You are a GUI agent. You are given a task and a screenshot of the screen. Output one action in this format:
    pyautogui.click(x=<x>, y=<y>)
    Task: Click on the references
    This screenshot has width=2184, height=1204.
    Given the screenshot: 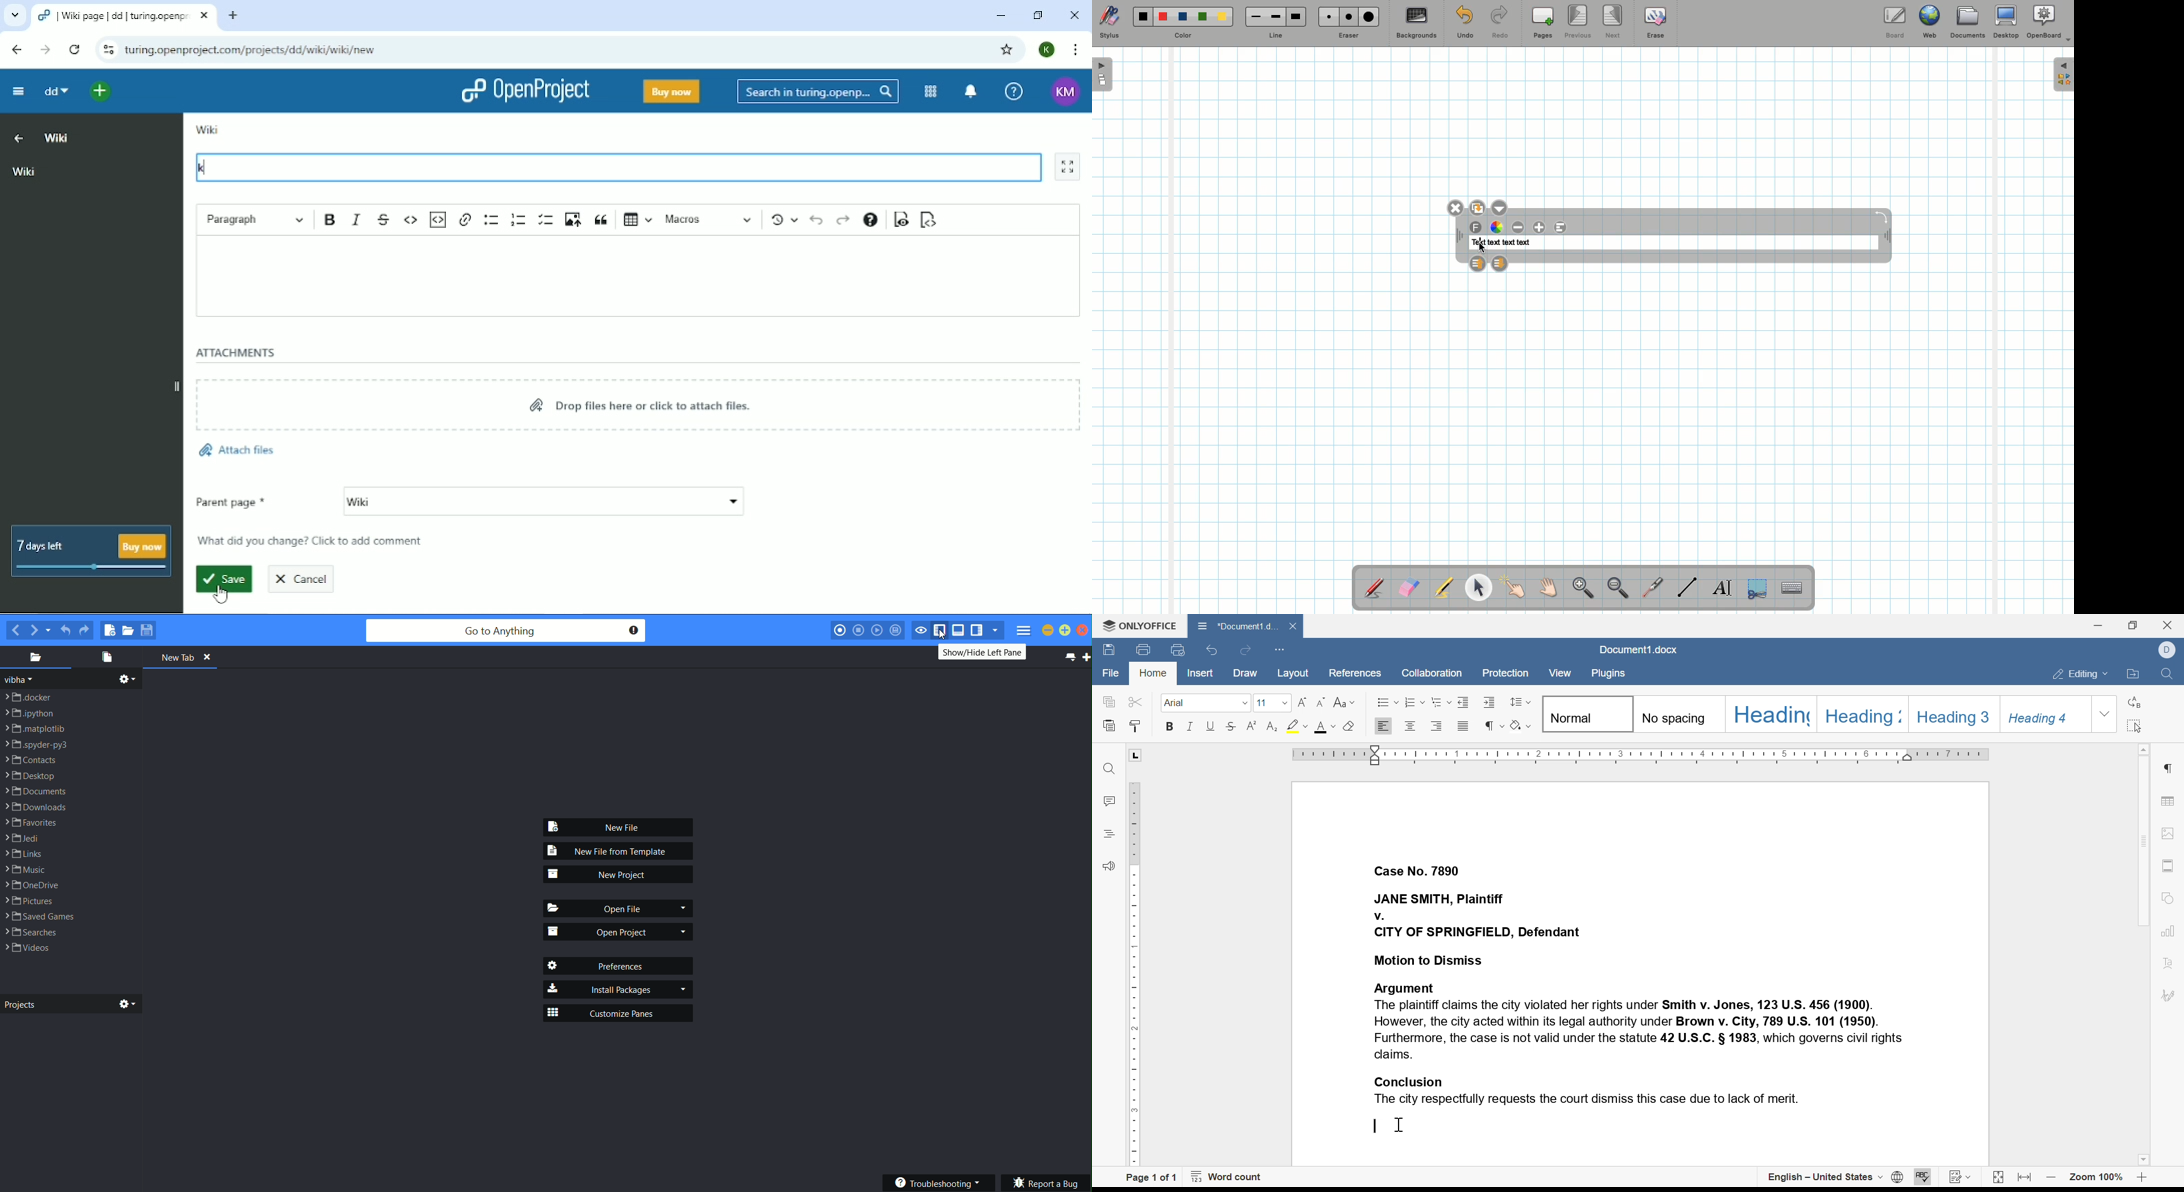 What is the action you would take?
    pyautogui.click(x=1357, y=675)
    